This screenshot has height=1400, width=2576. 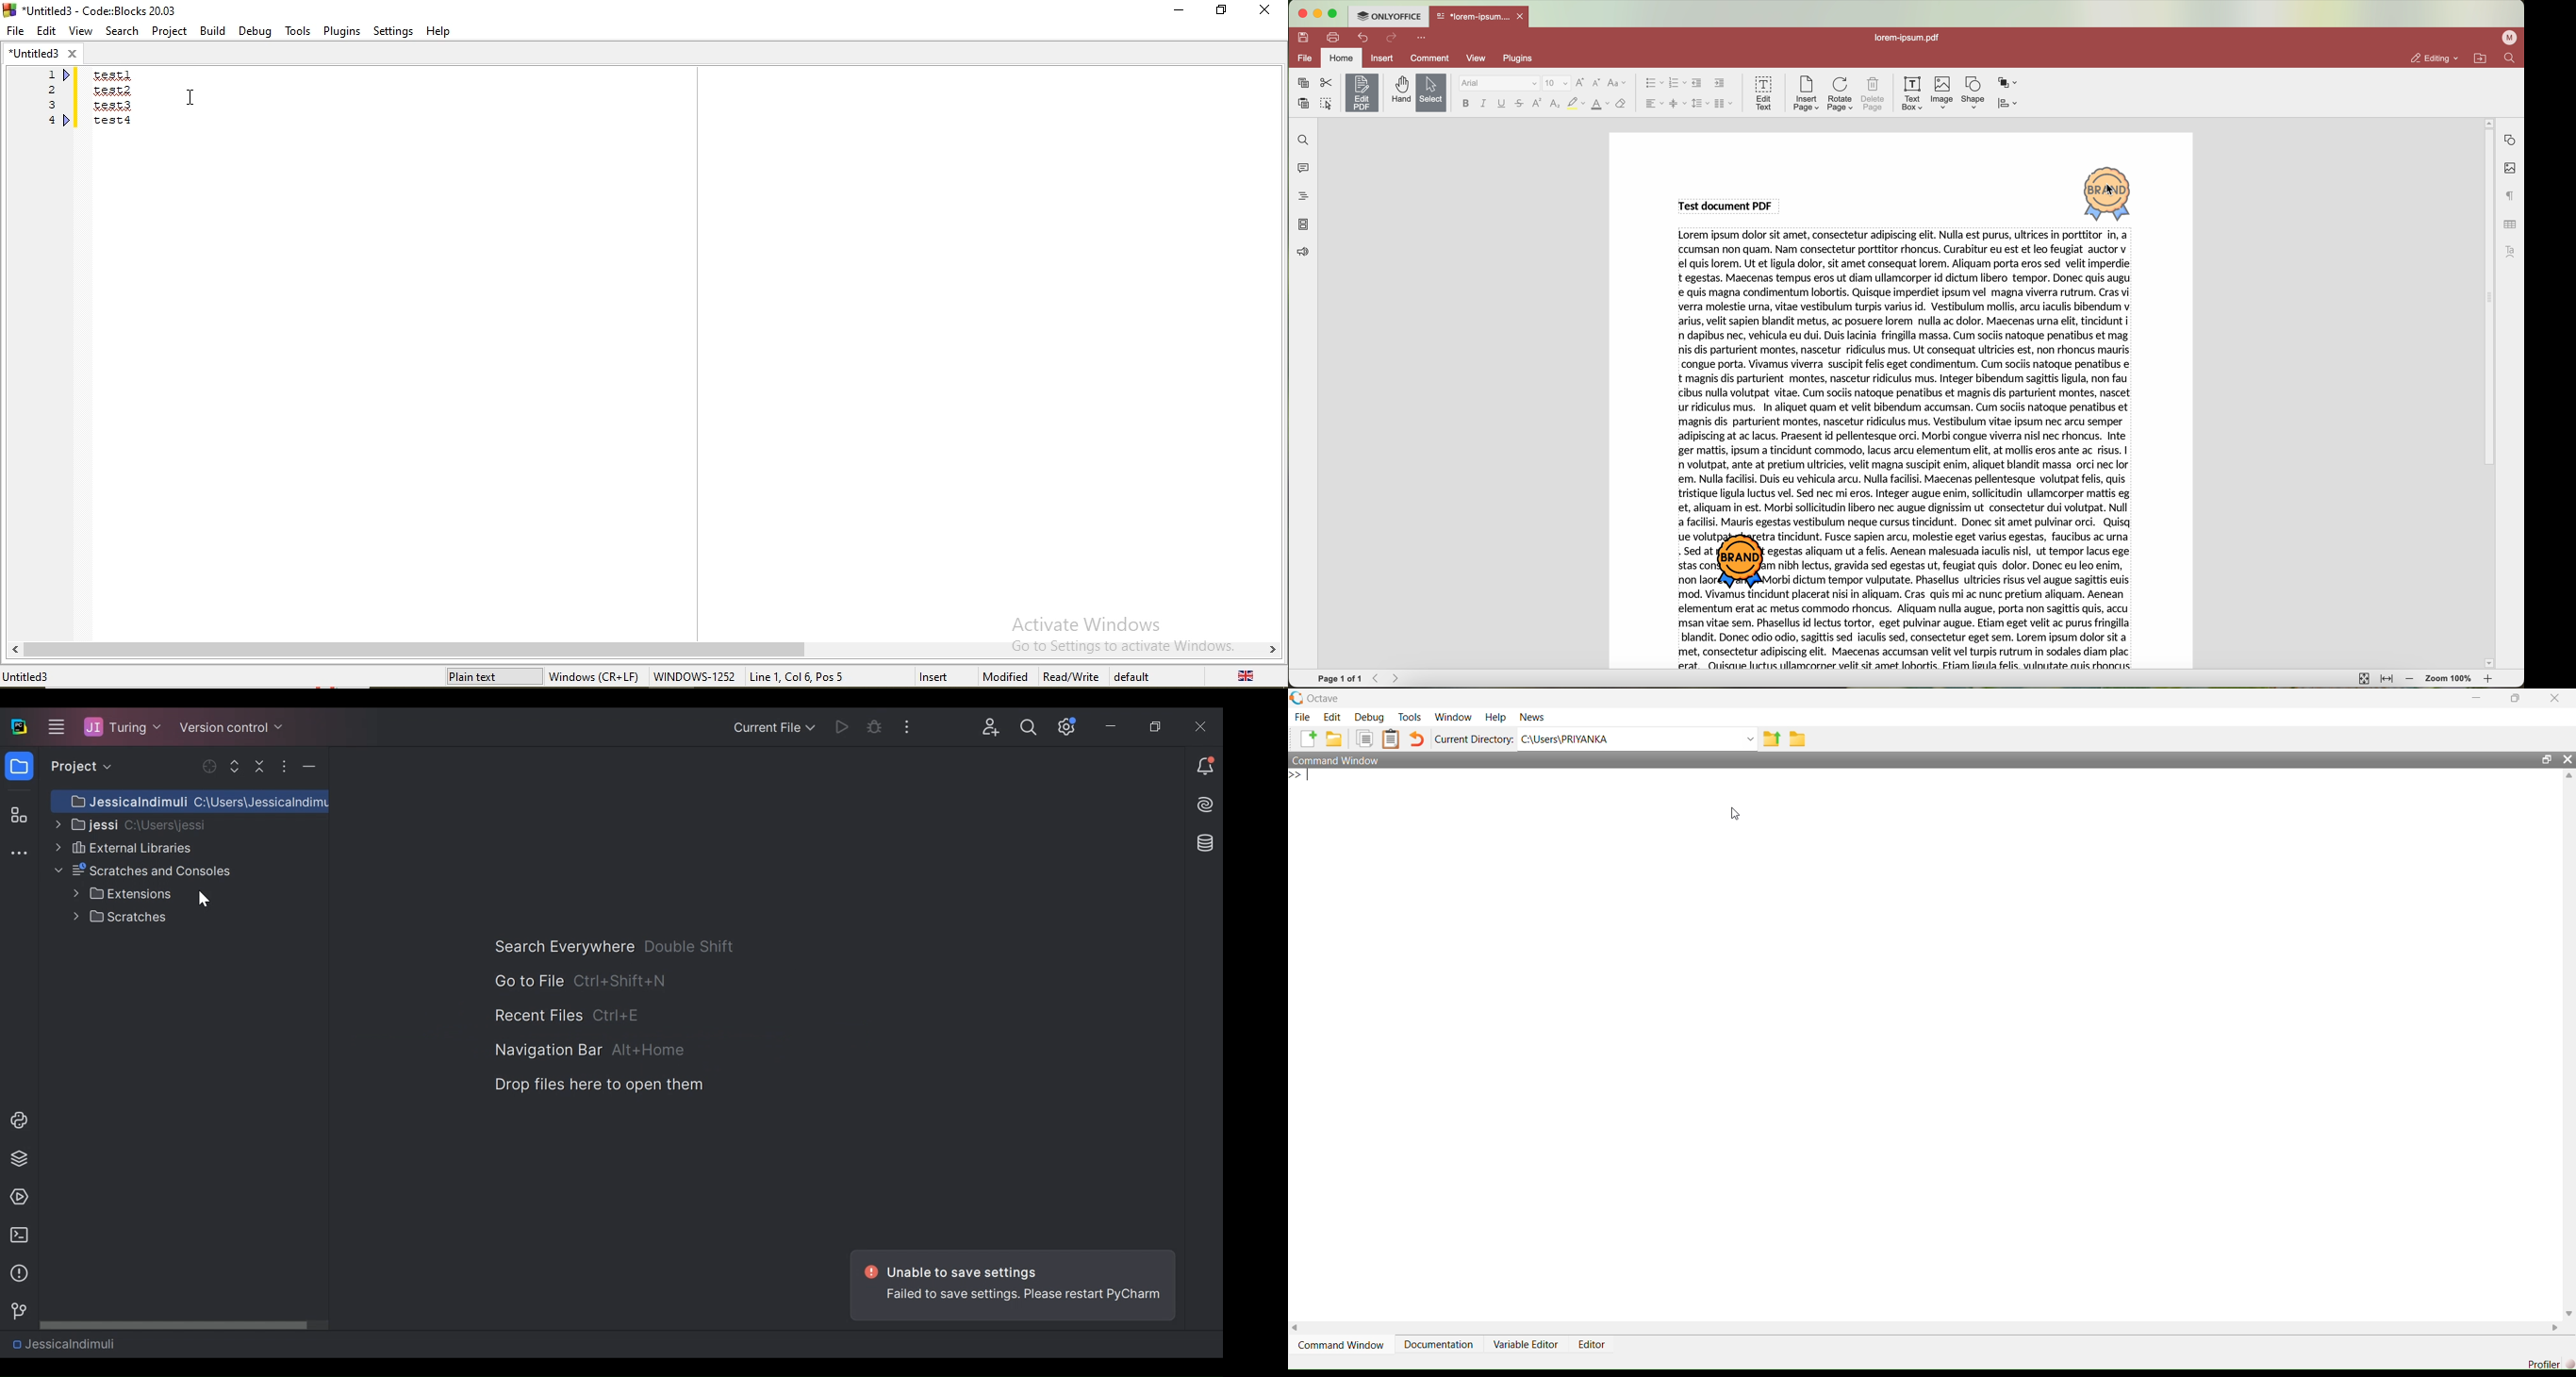 What do you see at coordinates (1004, 677) in the screenshot?
I see `modified` at bounding box center [1004, 677].